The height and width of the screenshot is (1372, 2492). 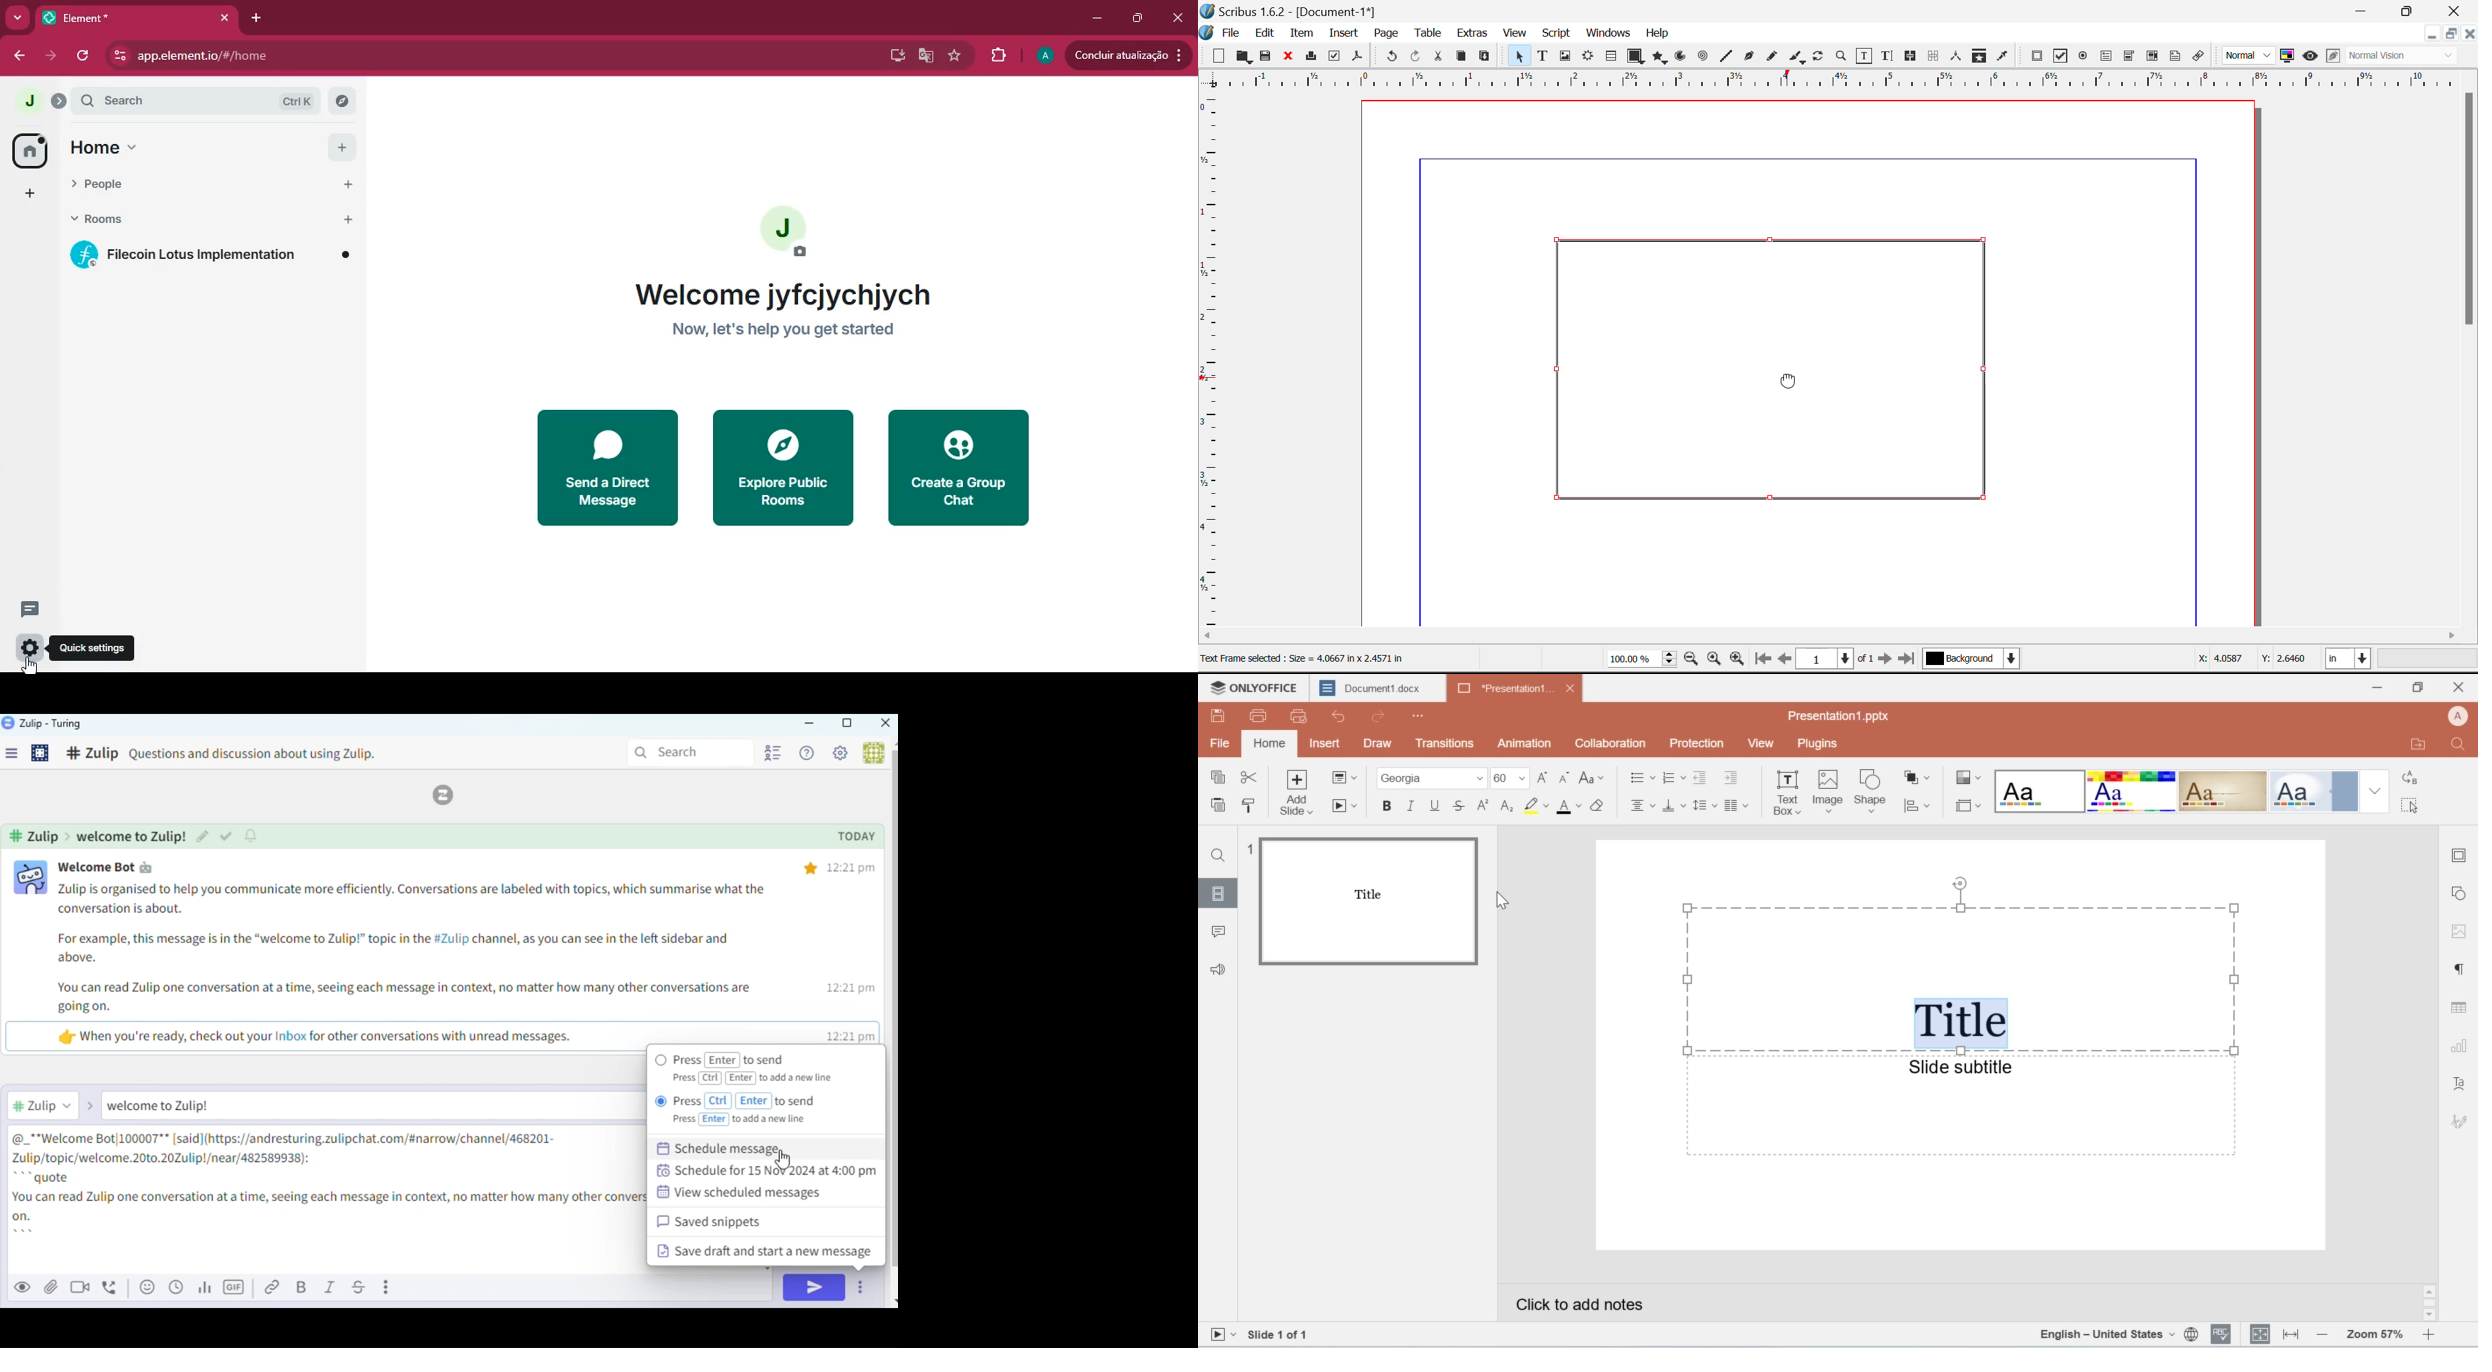 What do you see at coordinates (1527, 743) in the screenshot?
I see `animation` at bounding box center [1527, 743].